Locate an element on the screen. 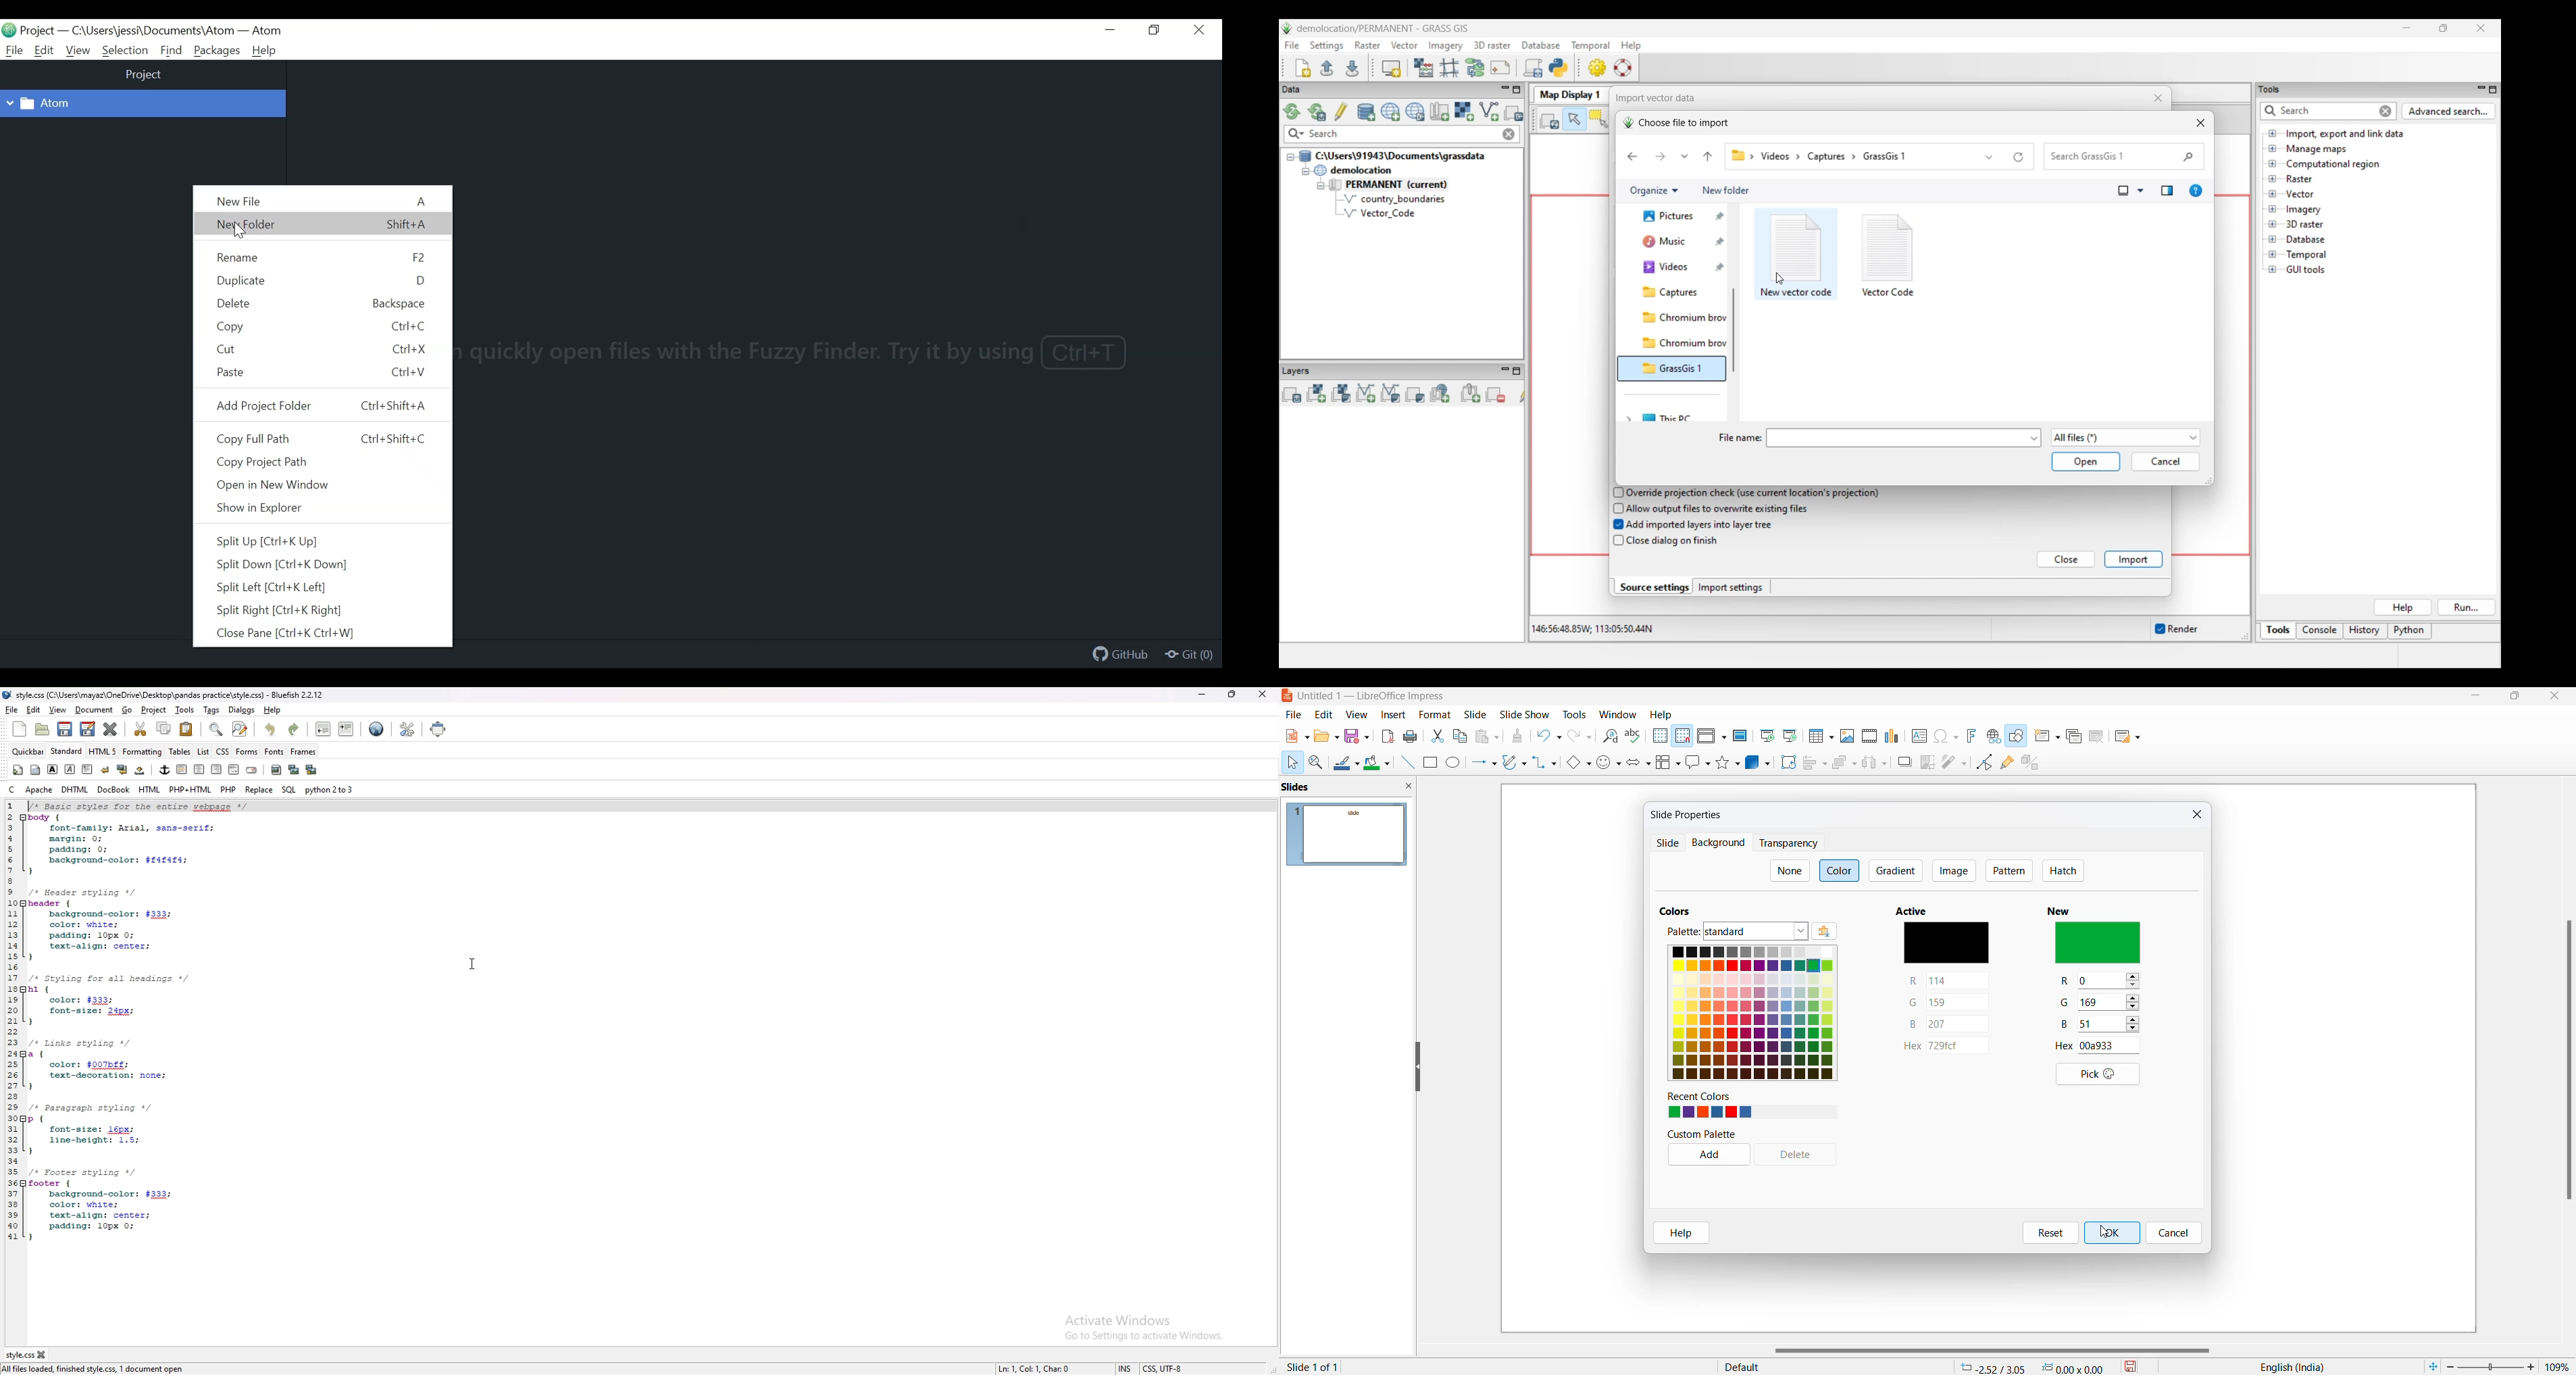 This screenshot has width=2576, height=1400. email is located at coordinates (253, 770).